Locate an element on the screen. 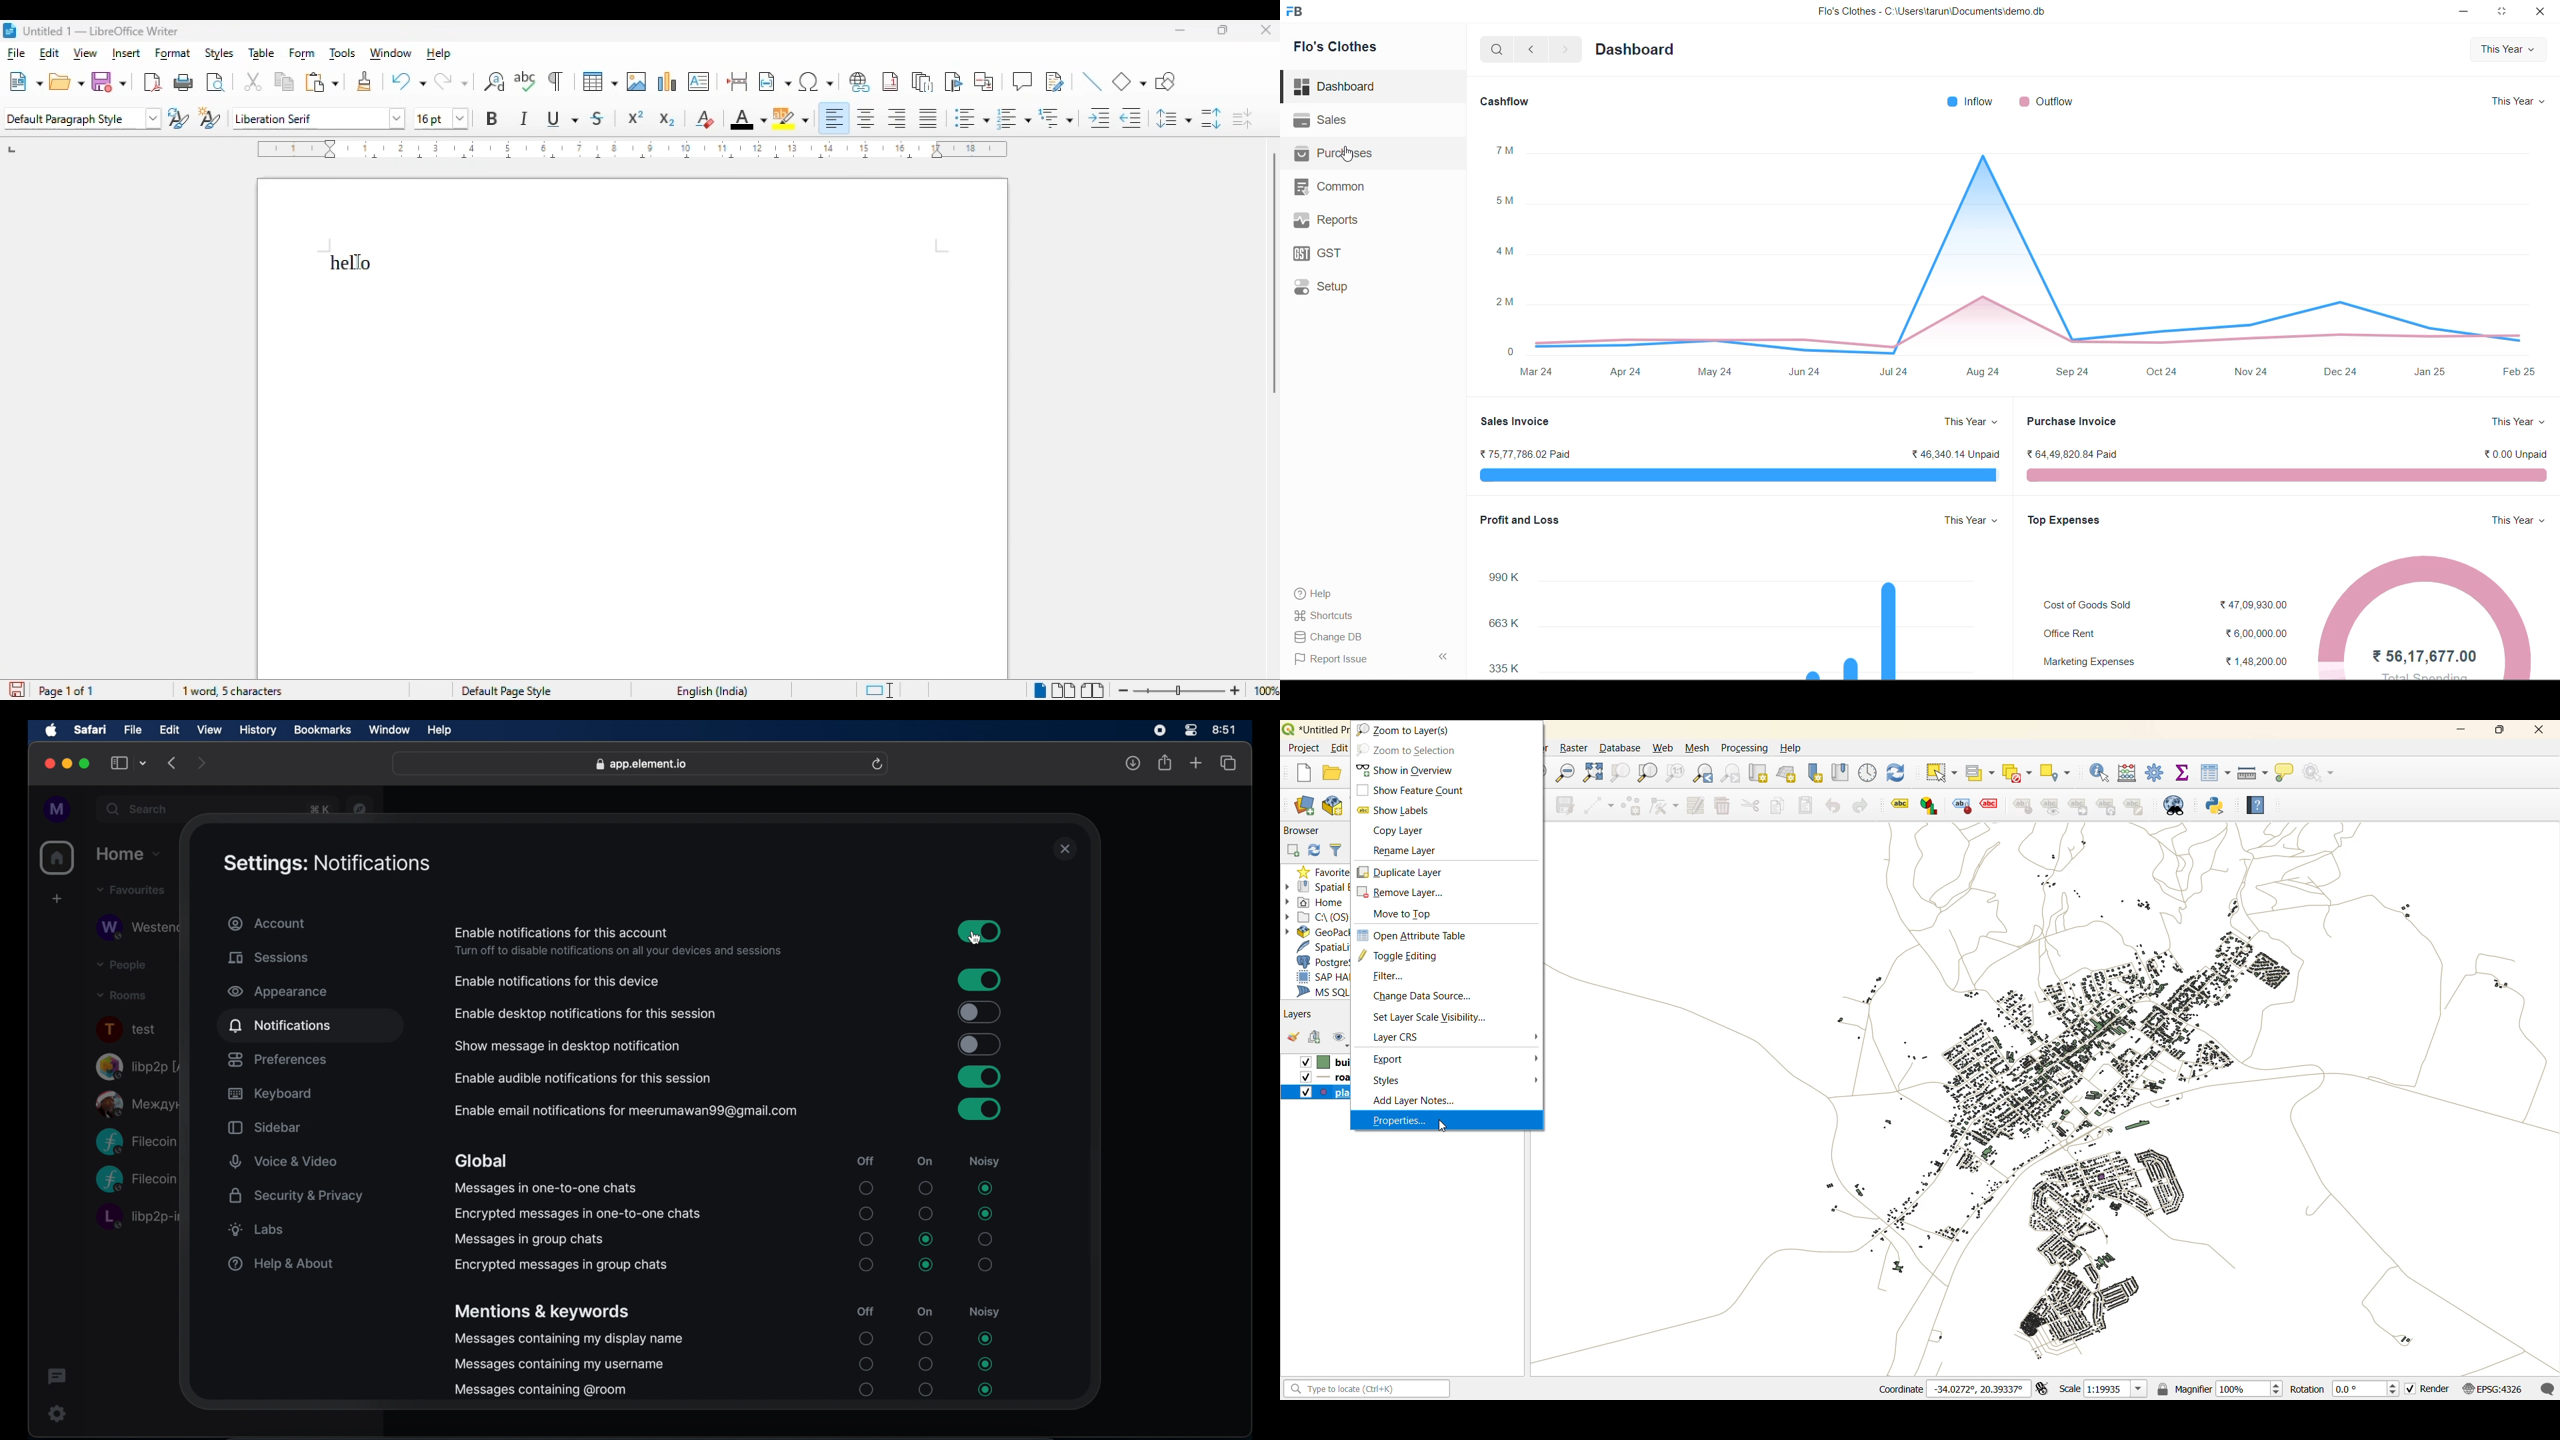 This screenshot has width=2576, height=1456. web is located at coordinates (1663, 749).